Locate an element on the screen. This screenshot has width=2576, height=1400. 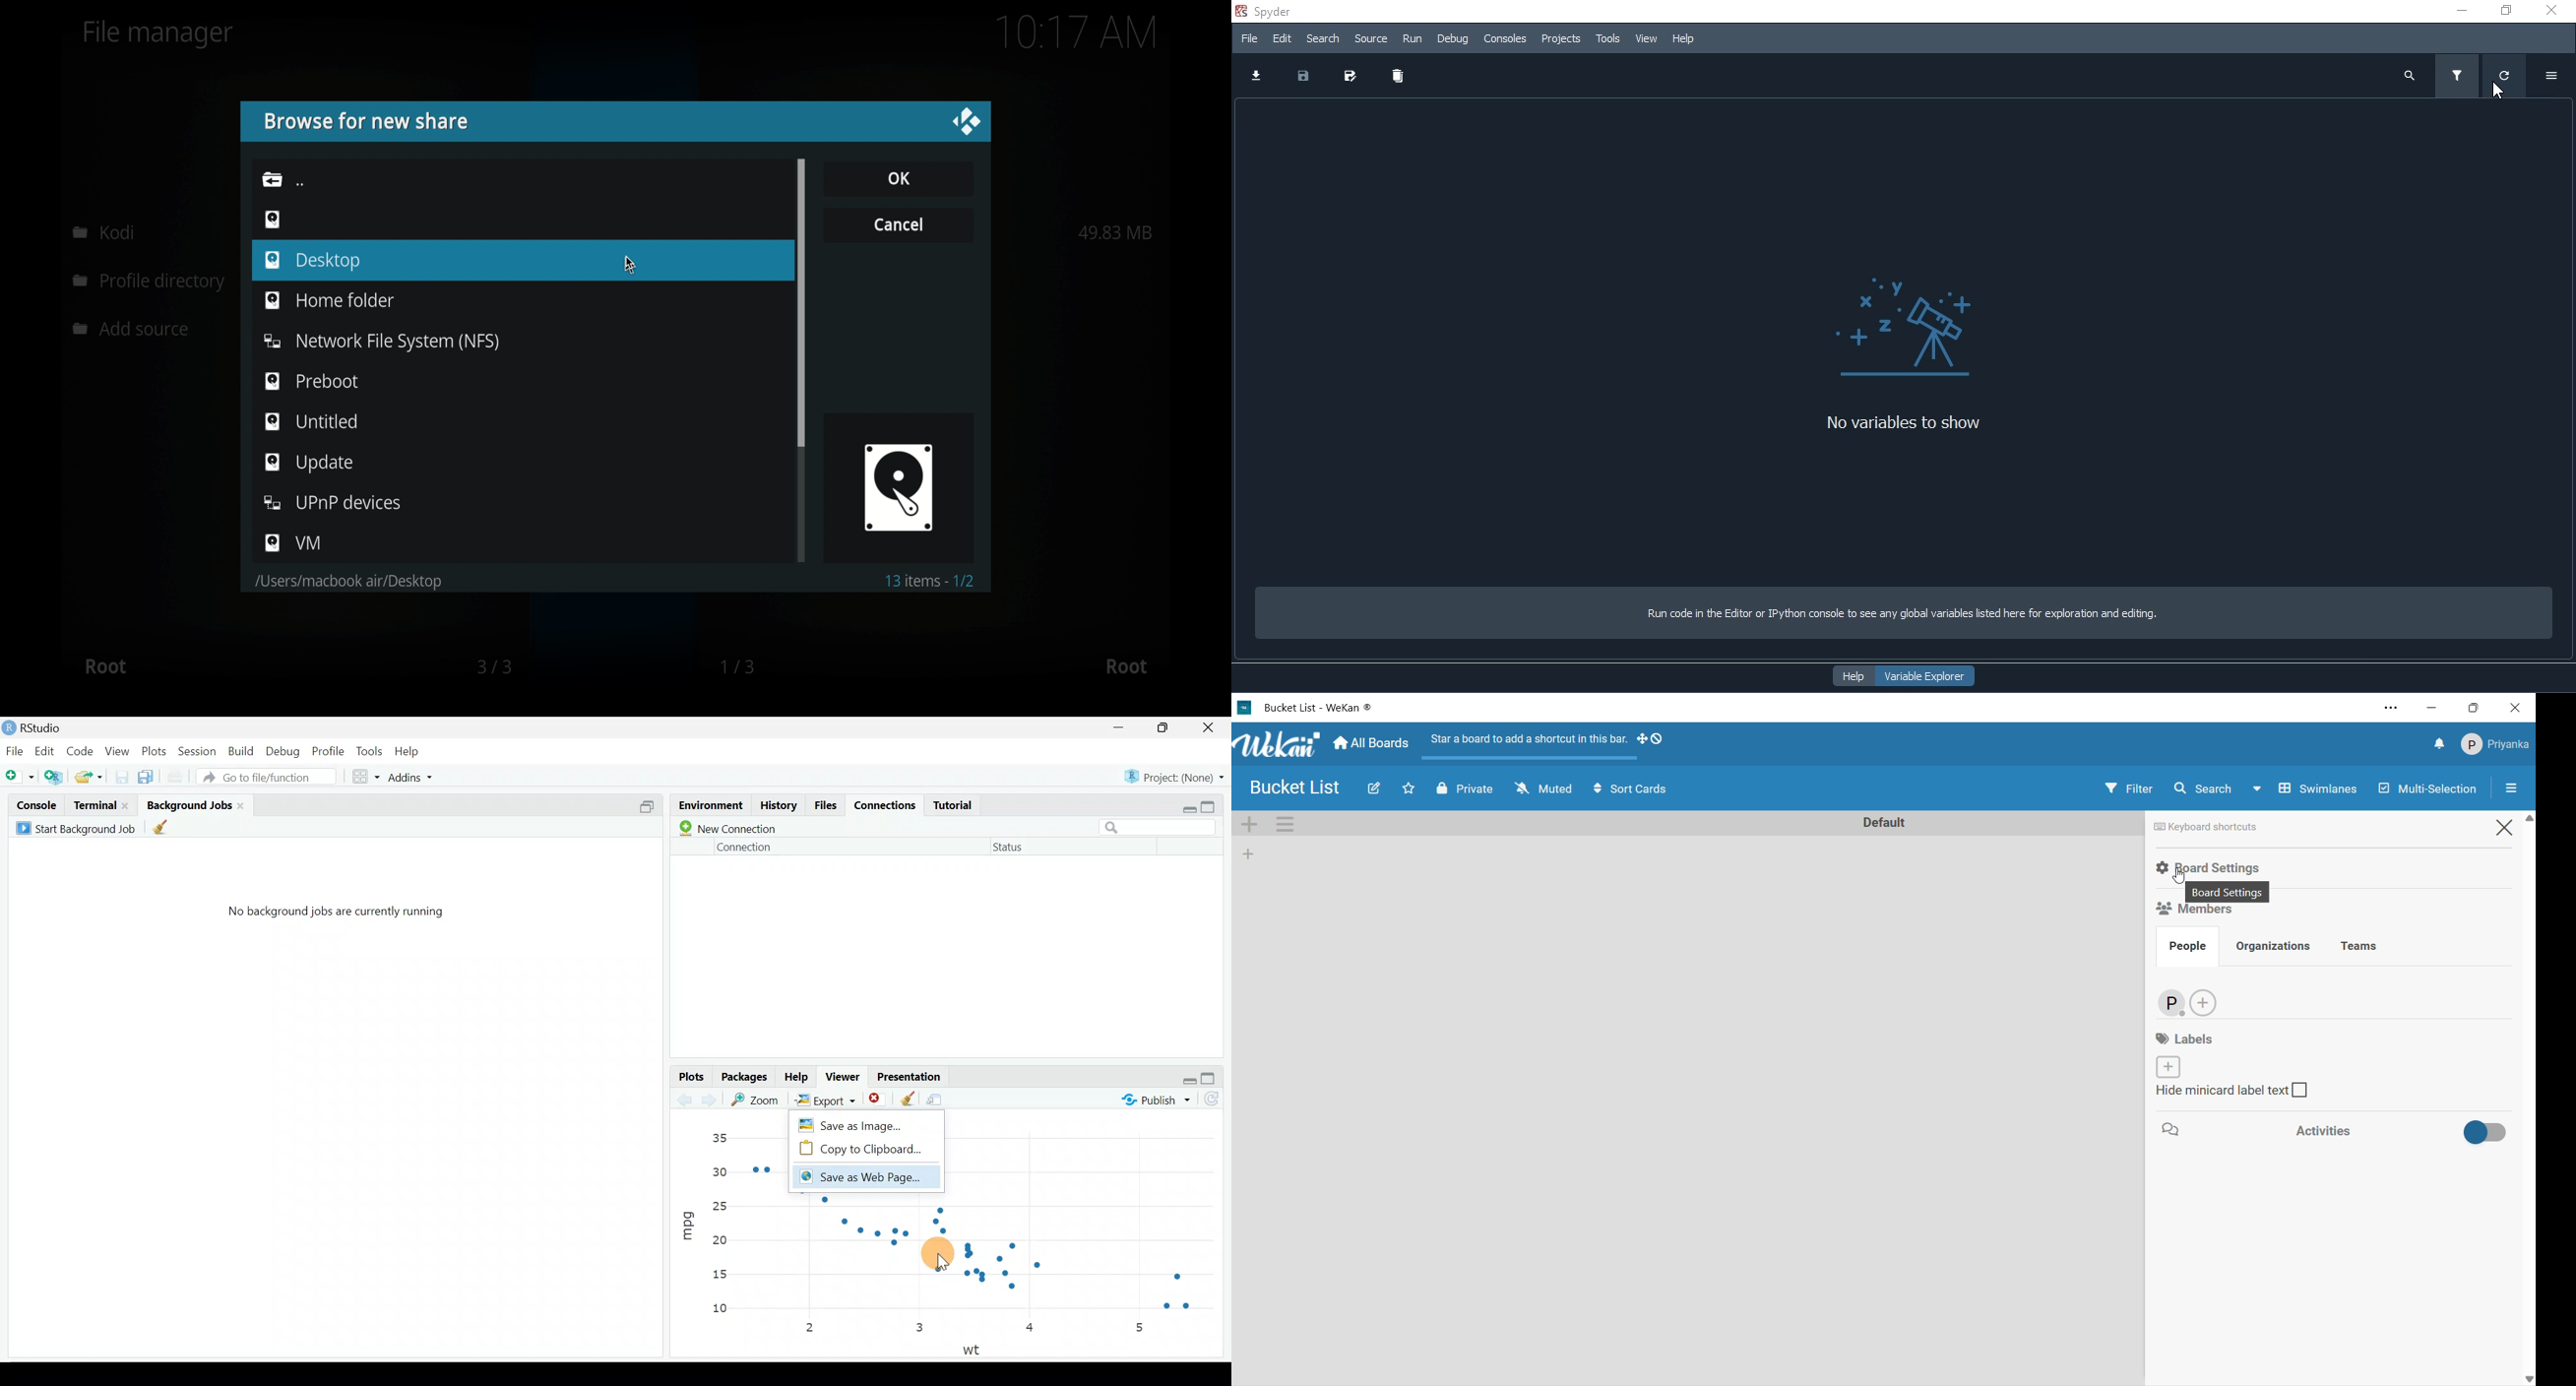
Run is located at coordinates (1412, 38).